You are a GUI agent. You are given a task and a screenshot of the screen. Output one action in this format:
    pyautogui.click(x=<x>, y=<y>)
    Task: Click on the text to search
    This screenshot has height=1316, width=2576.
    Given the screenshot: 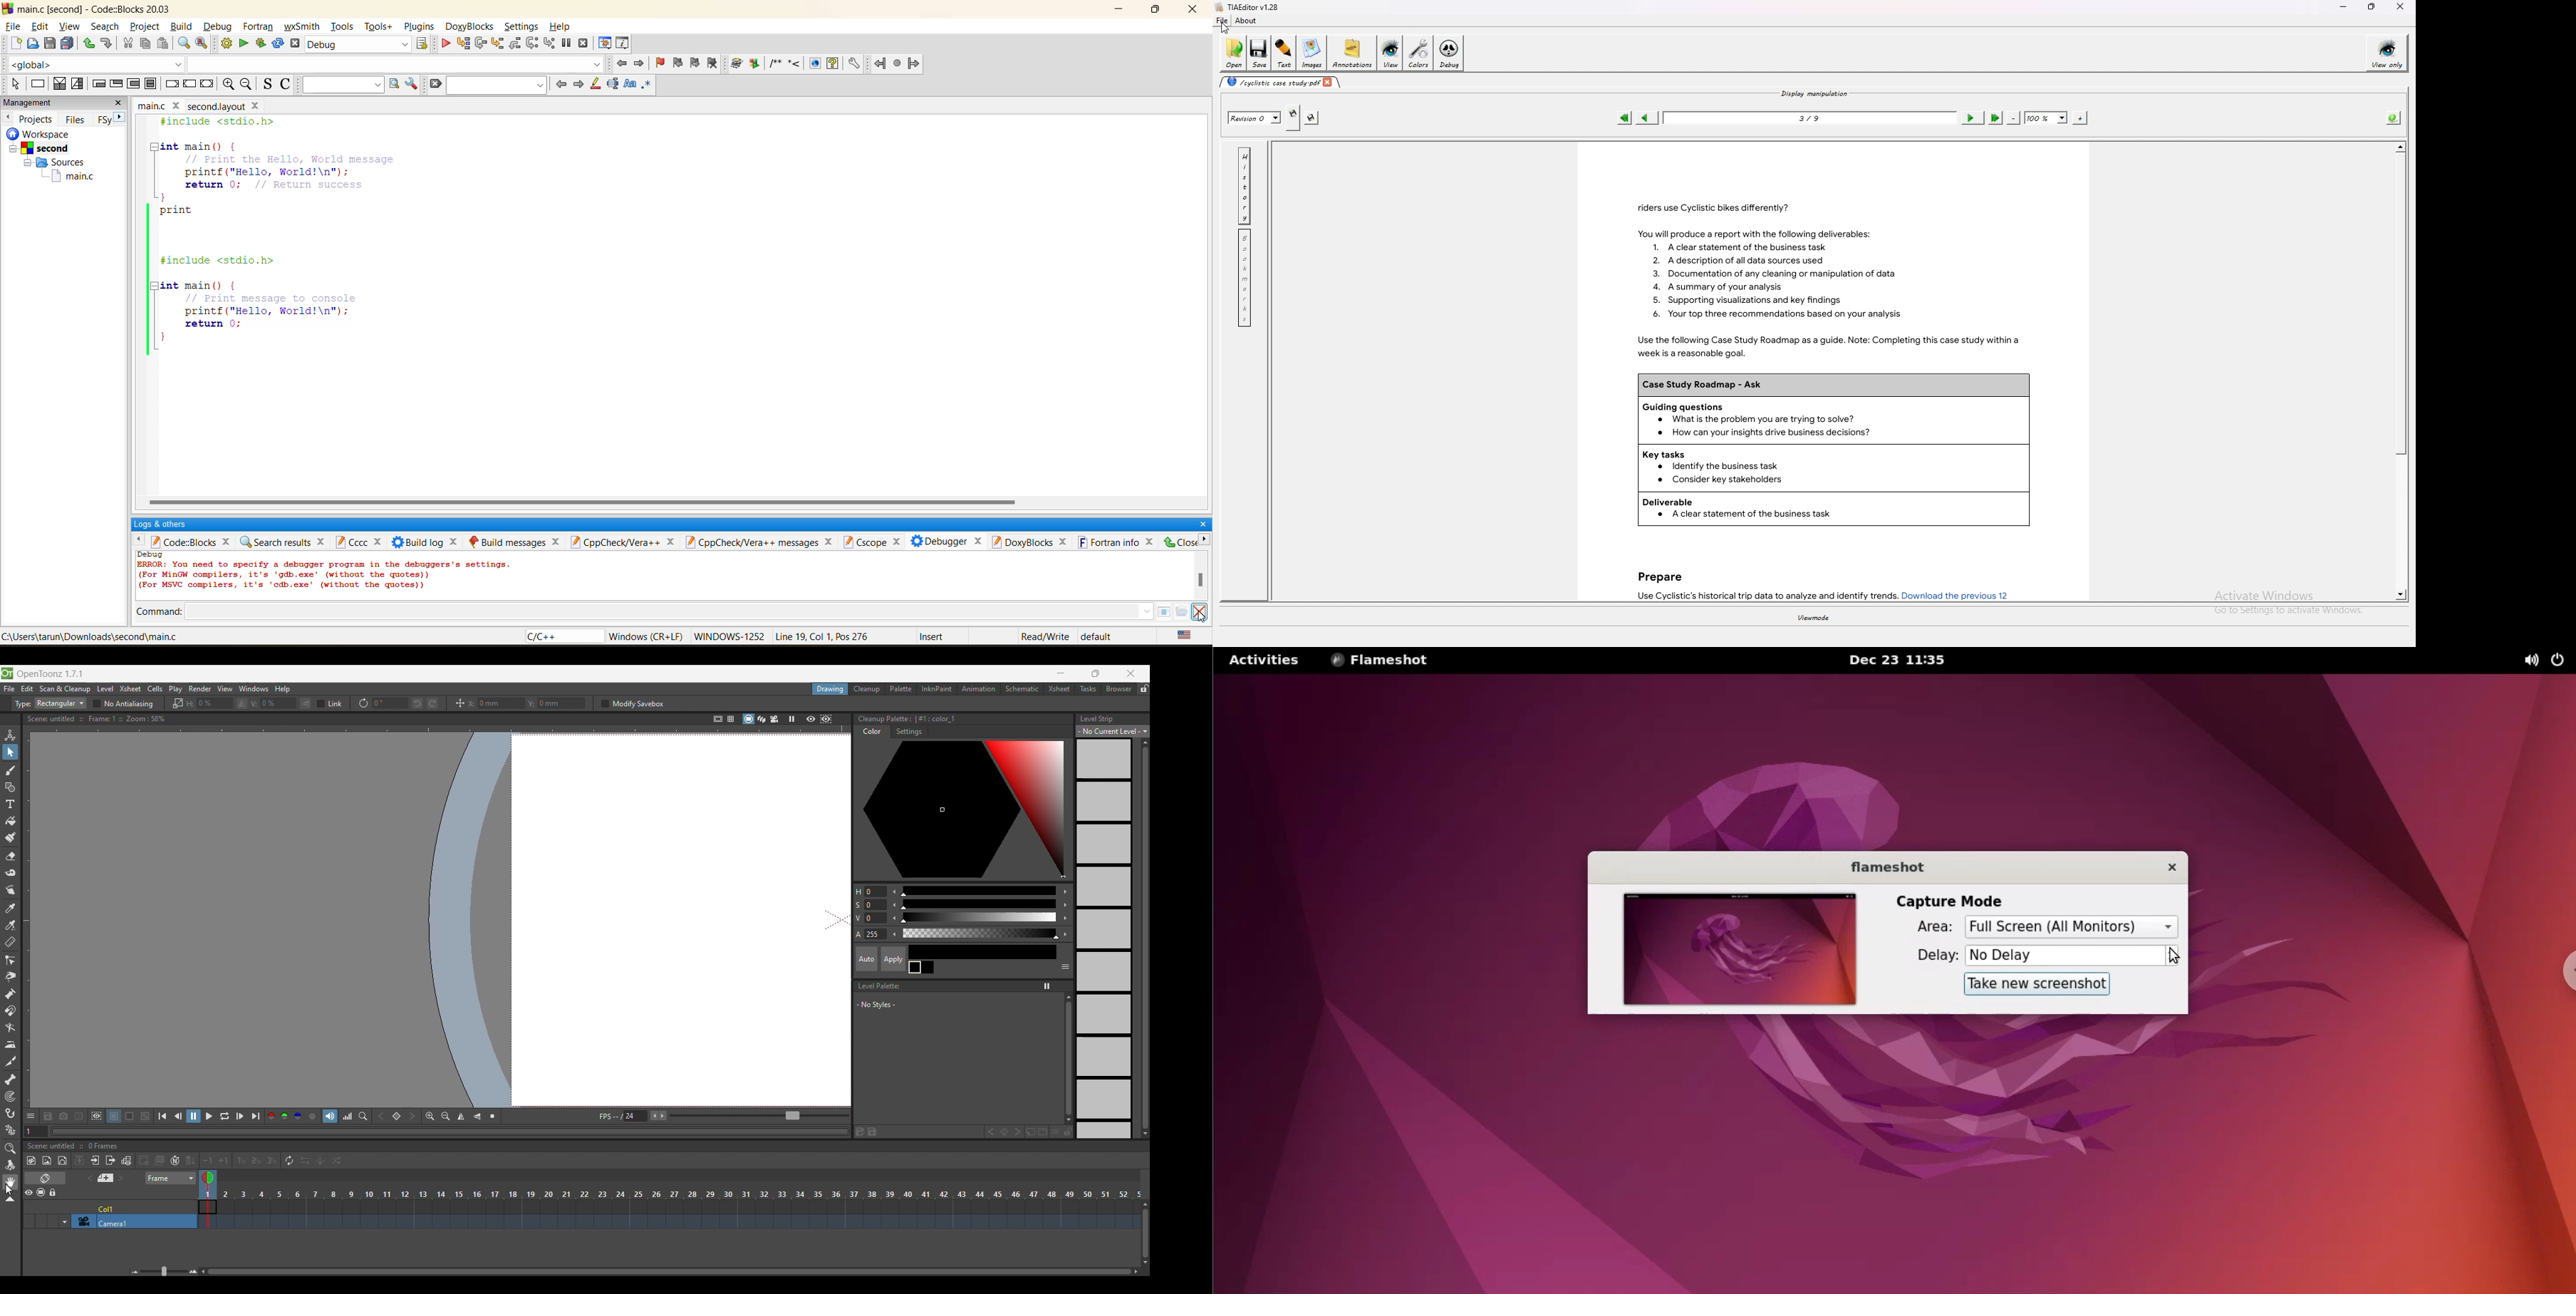 What is the action you would take?
    pyautogui.click(x=342, y=85)
    